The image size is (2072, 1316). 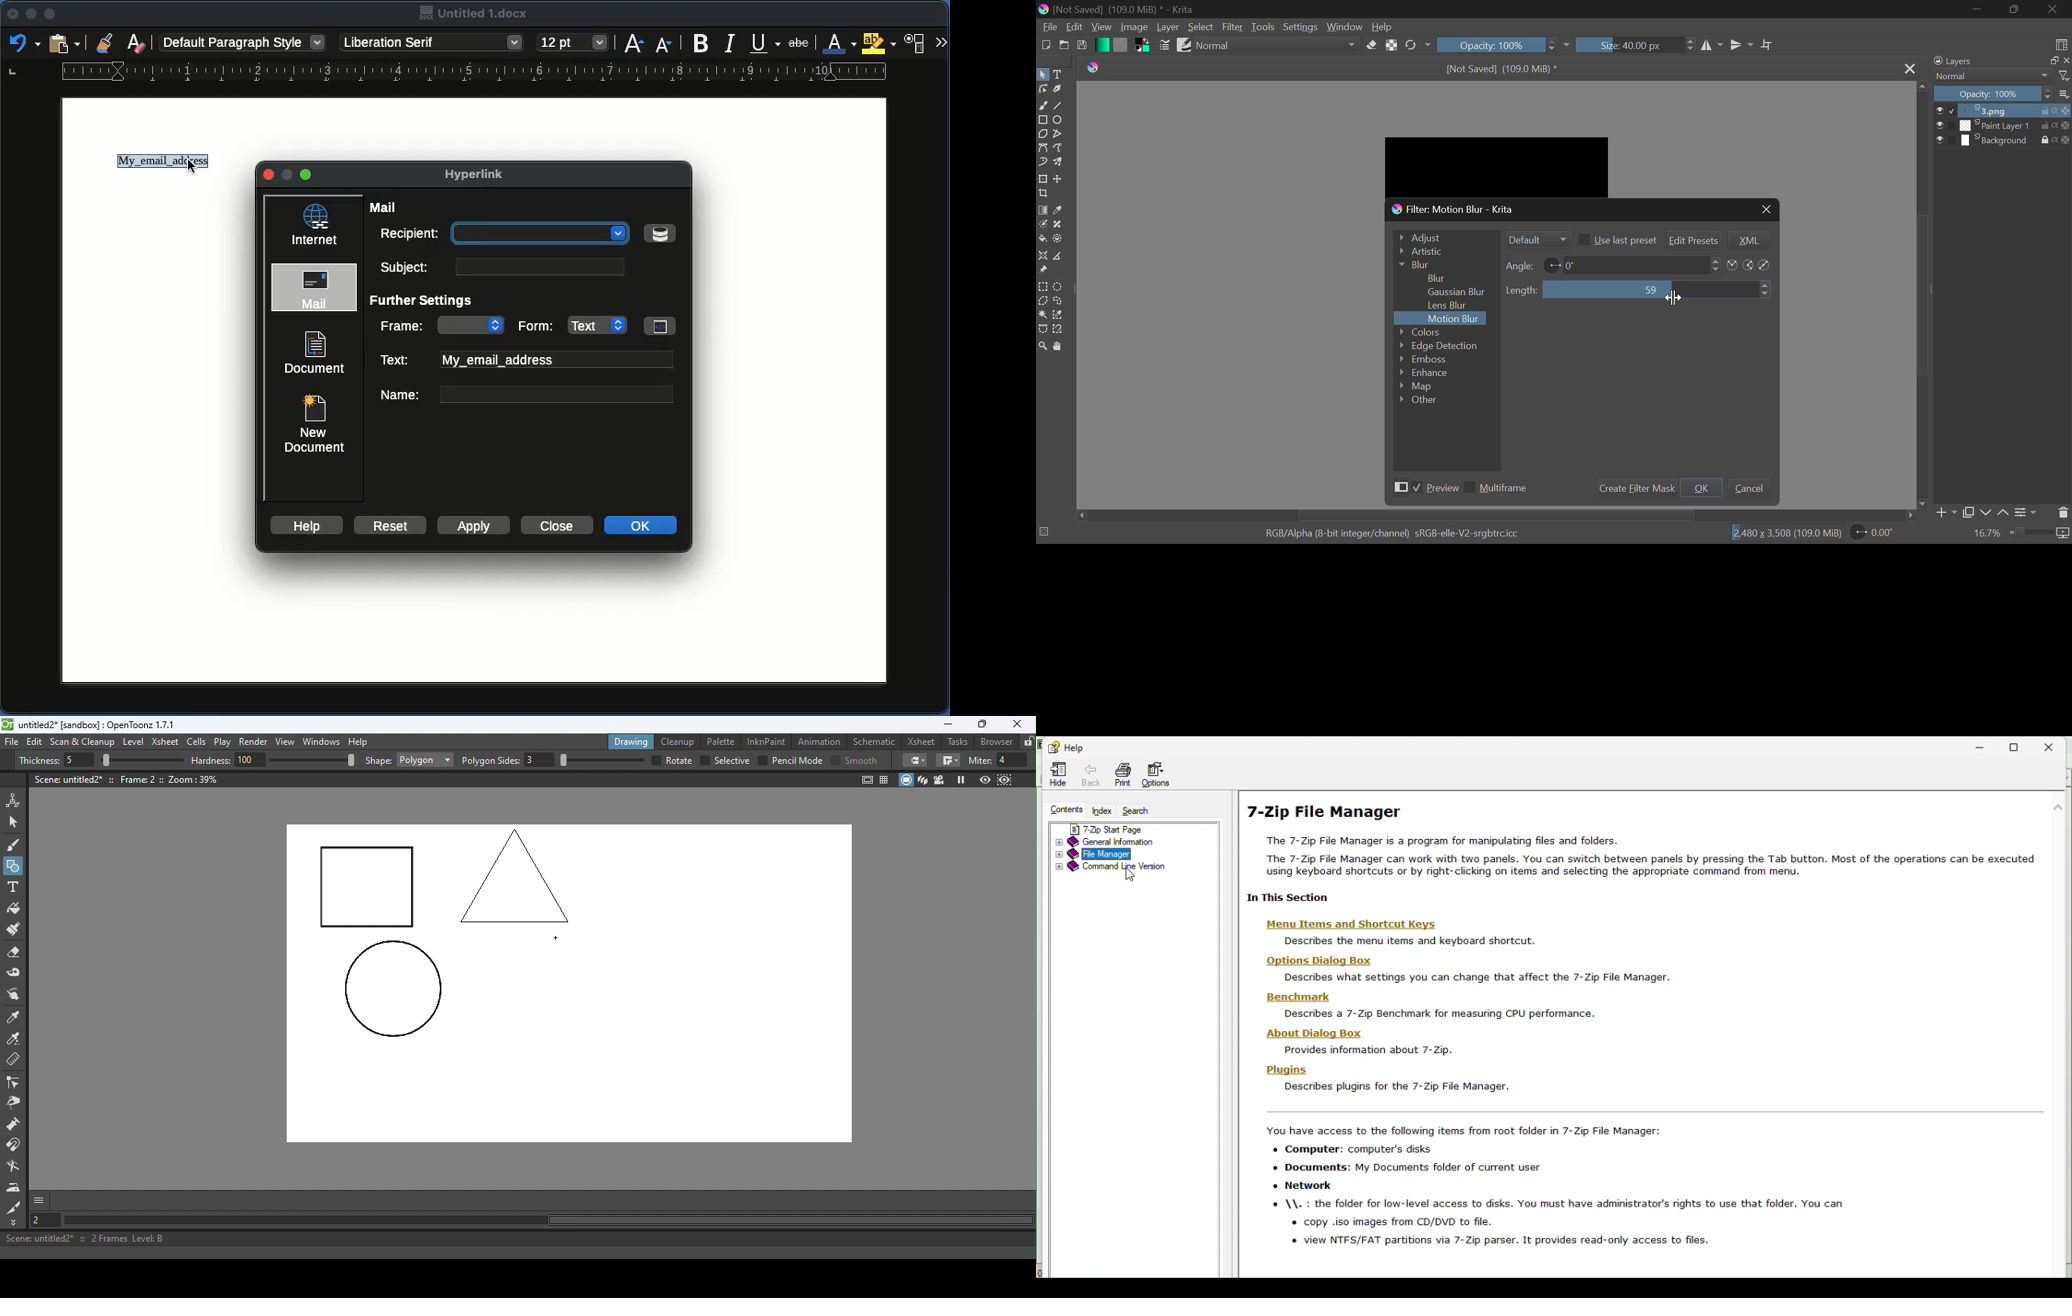 I want to click on RGB picker tool, so click(x=16, y=1040).